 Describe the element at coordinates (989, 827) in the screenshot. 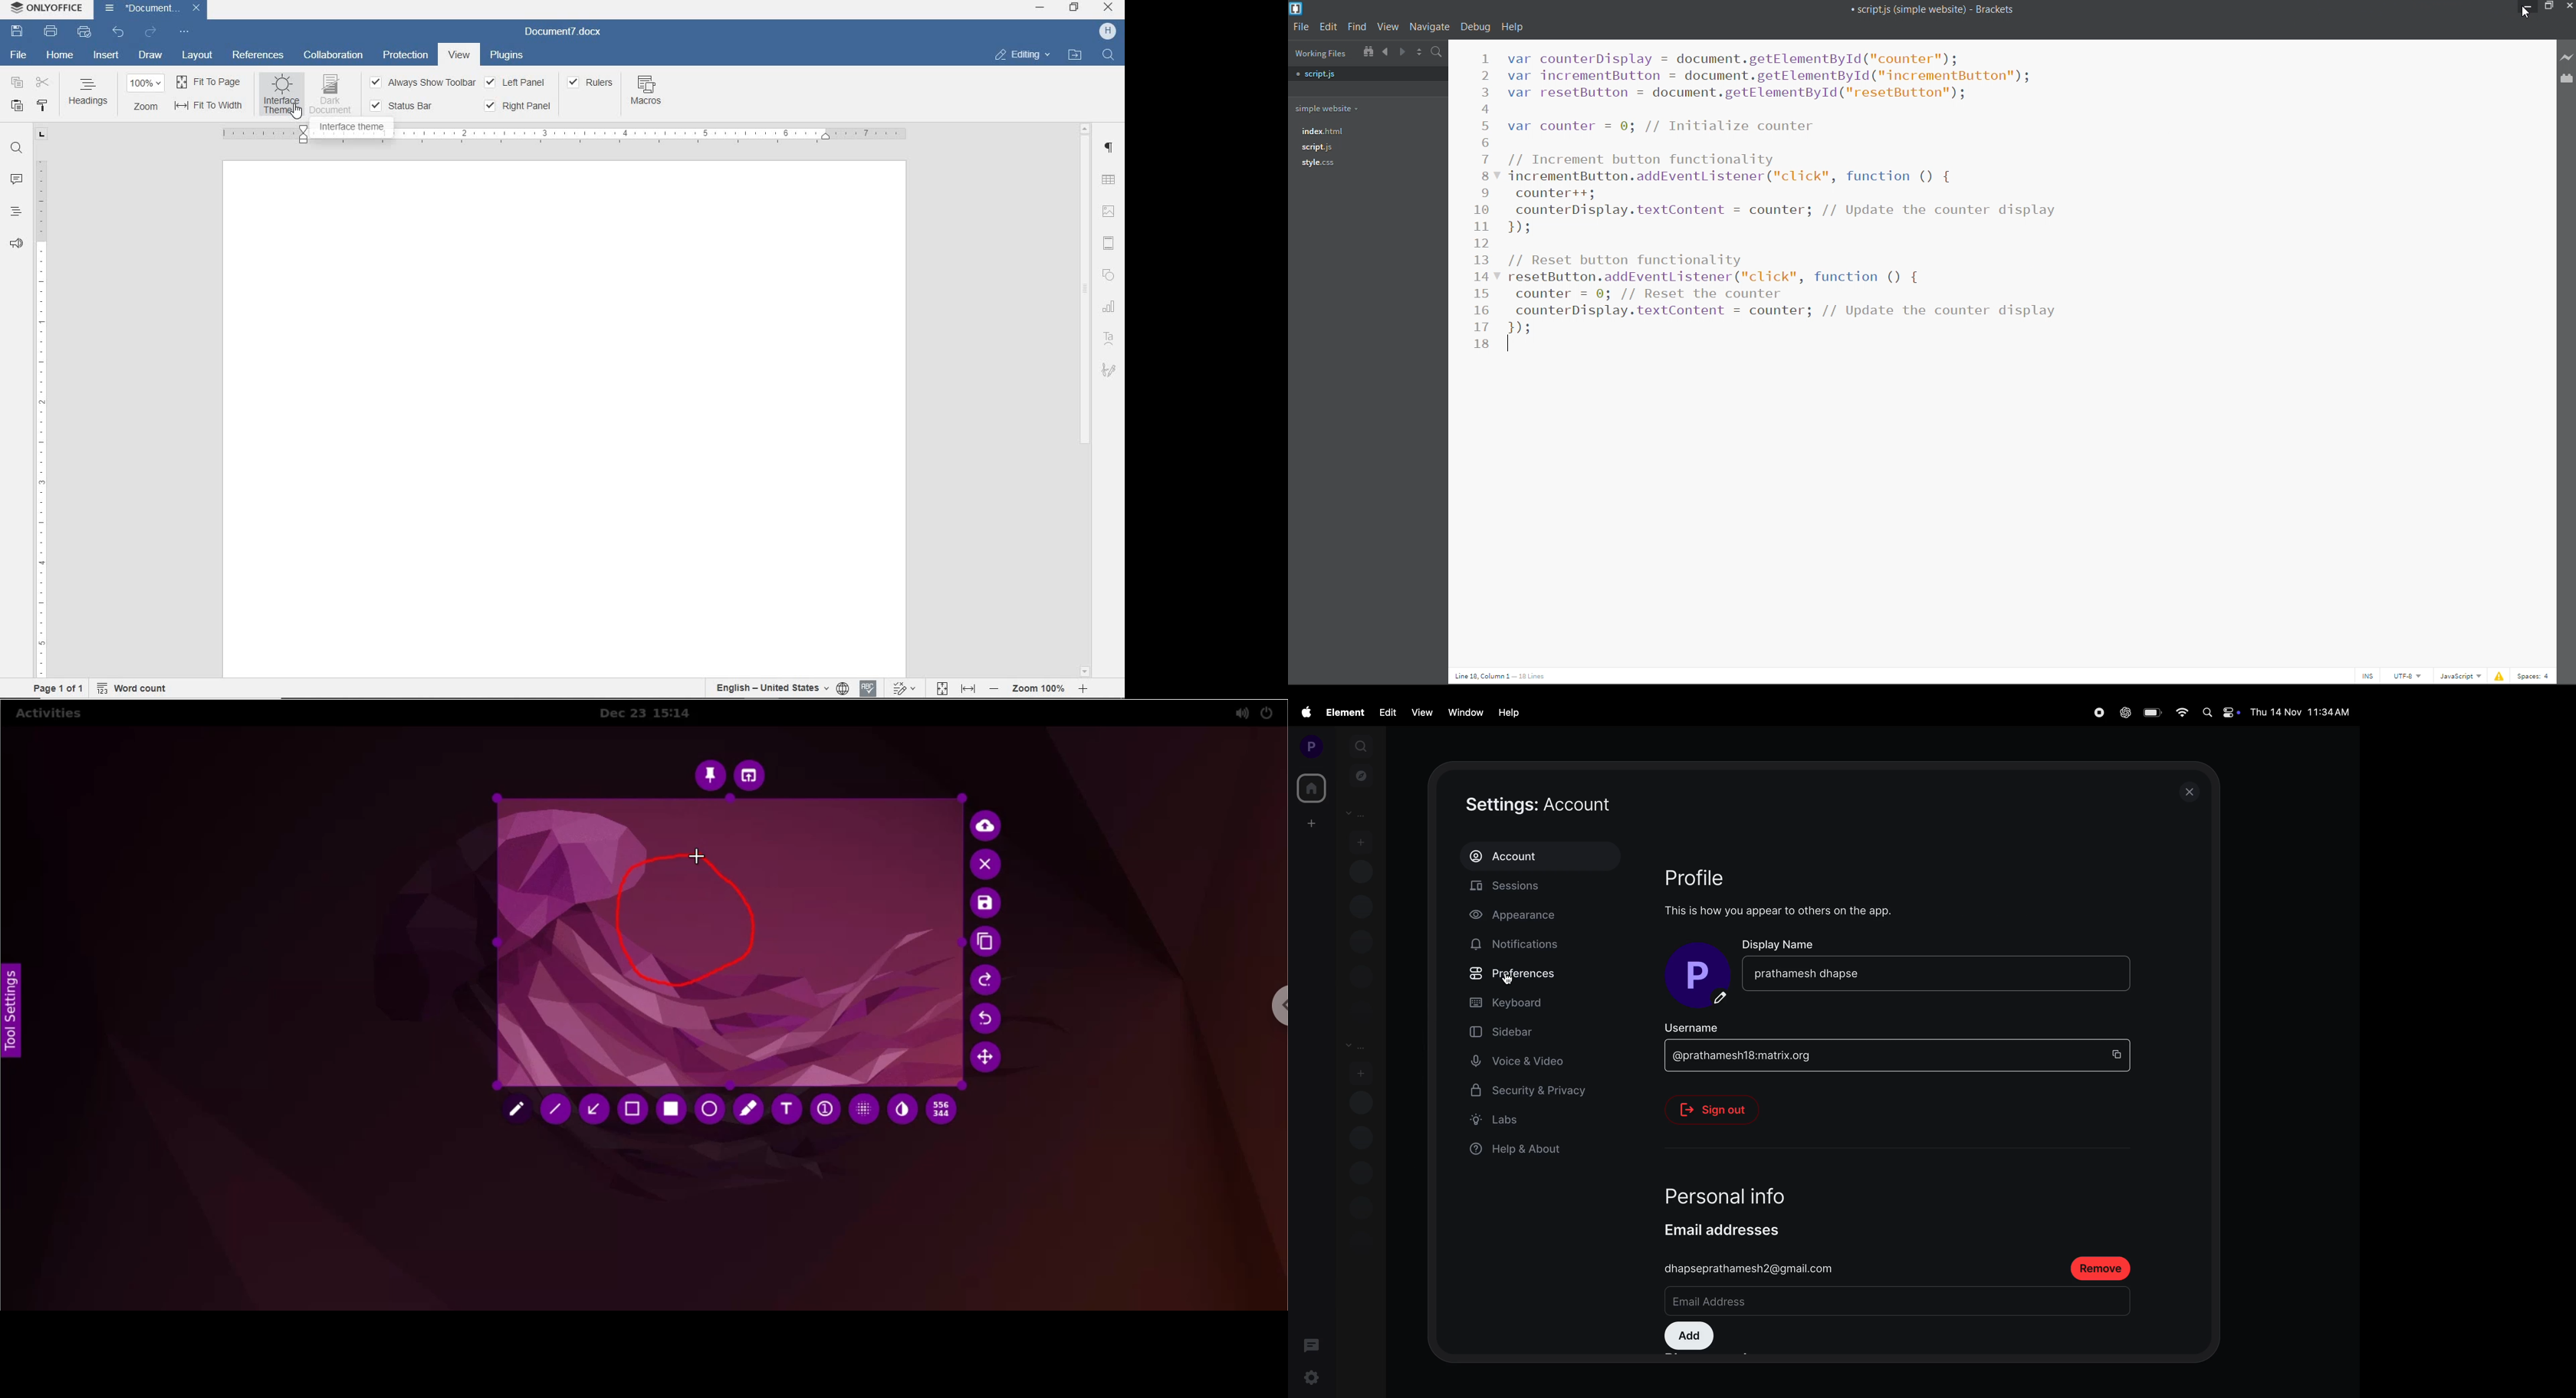

I see `upload` at that location.